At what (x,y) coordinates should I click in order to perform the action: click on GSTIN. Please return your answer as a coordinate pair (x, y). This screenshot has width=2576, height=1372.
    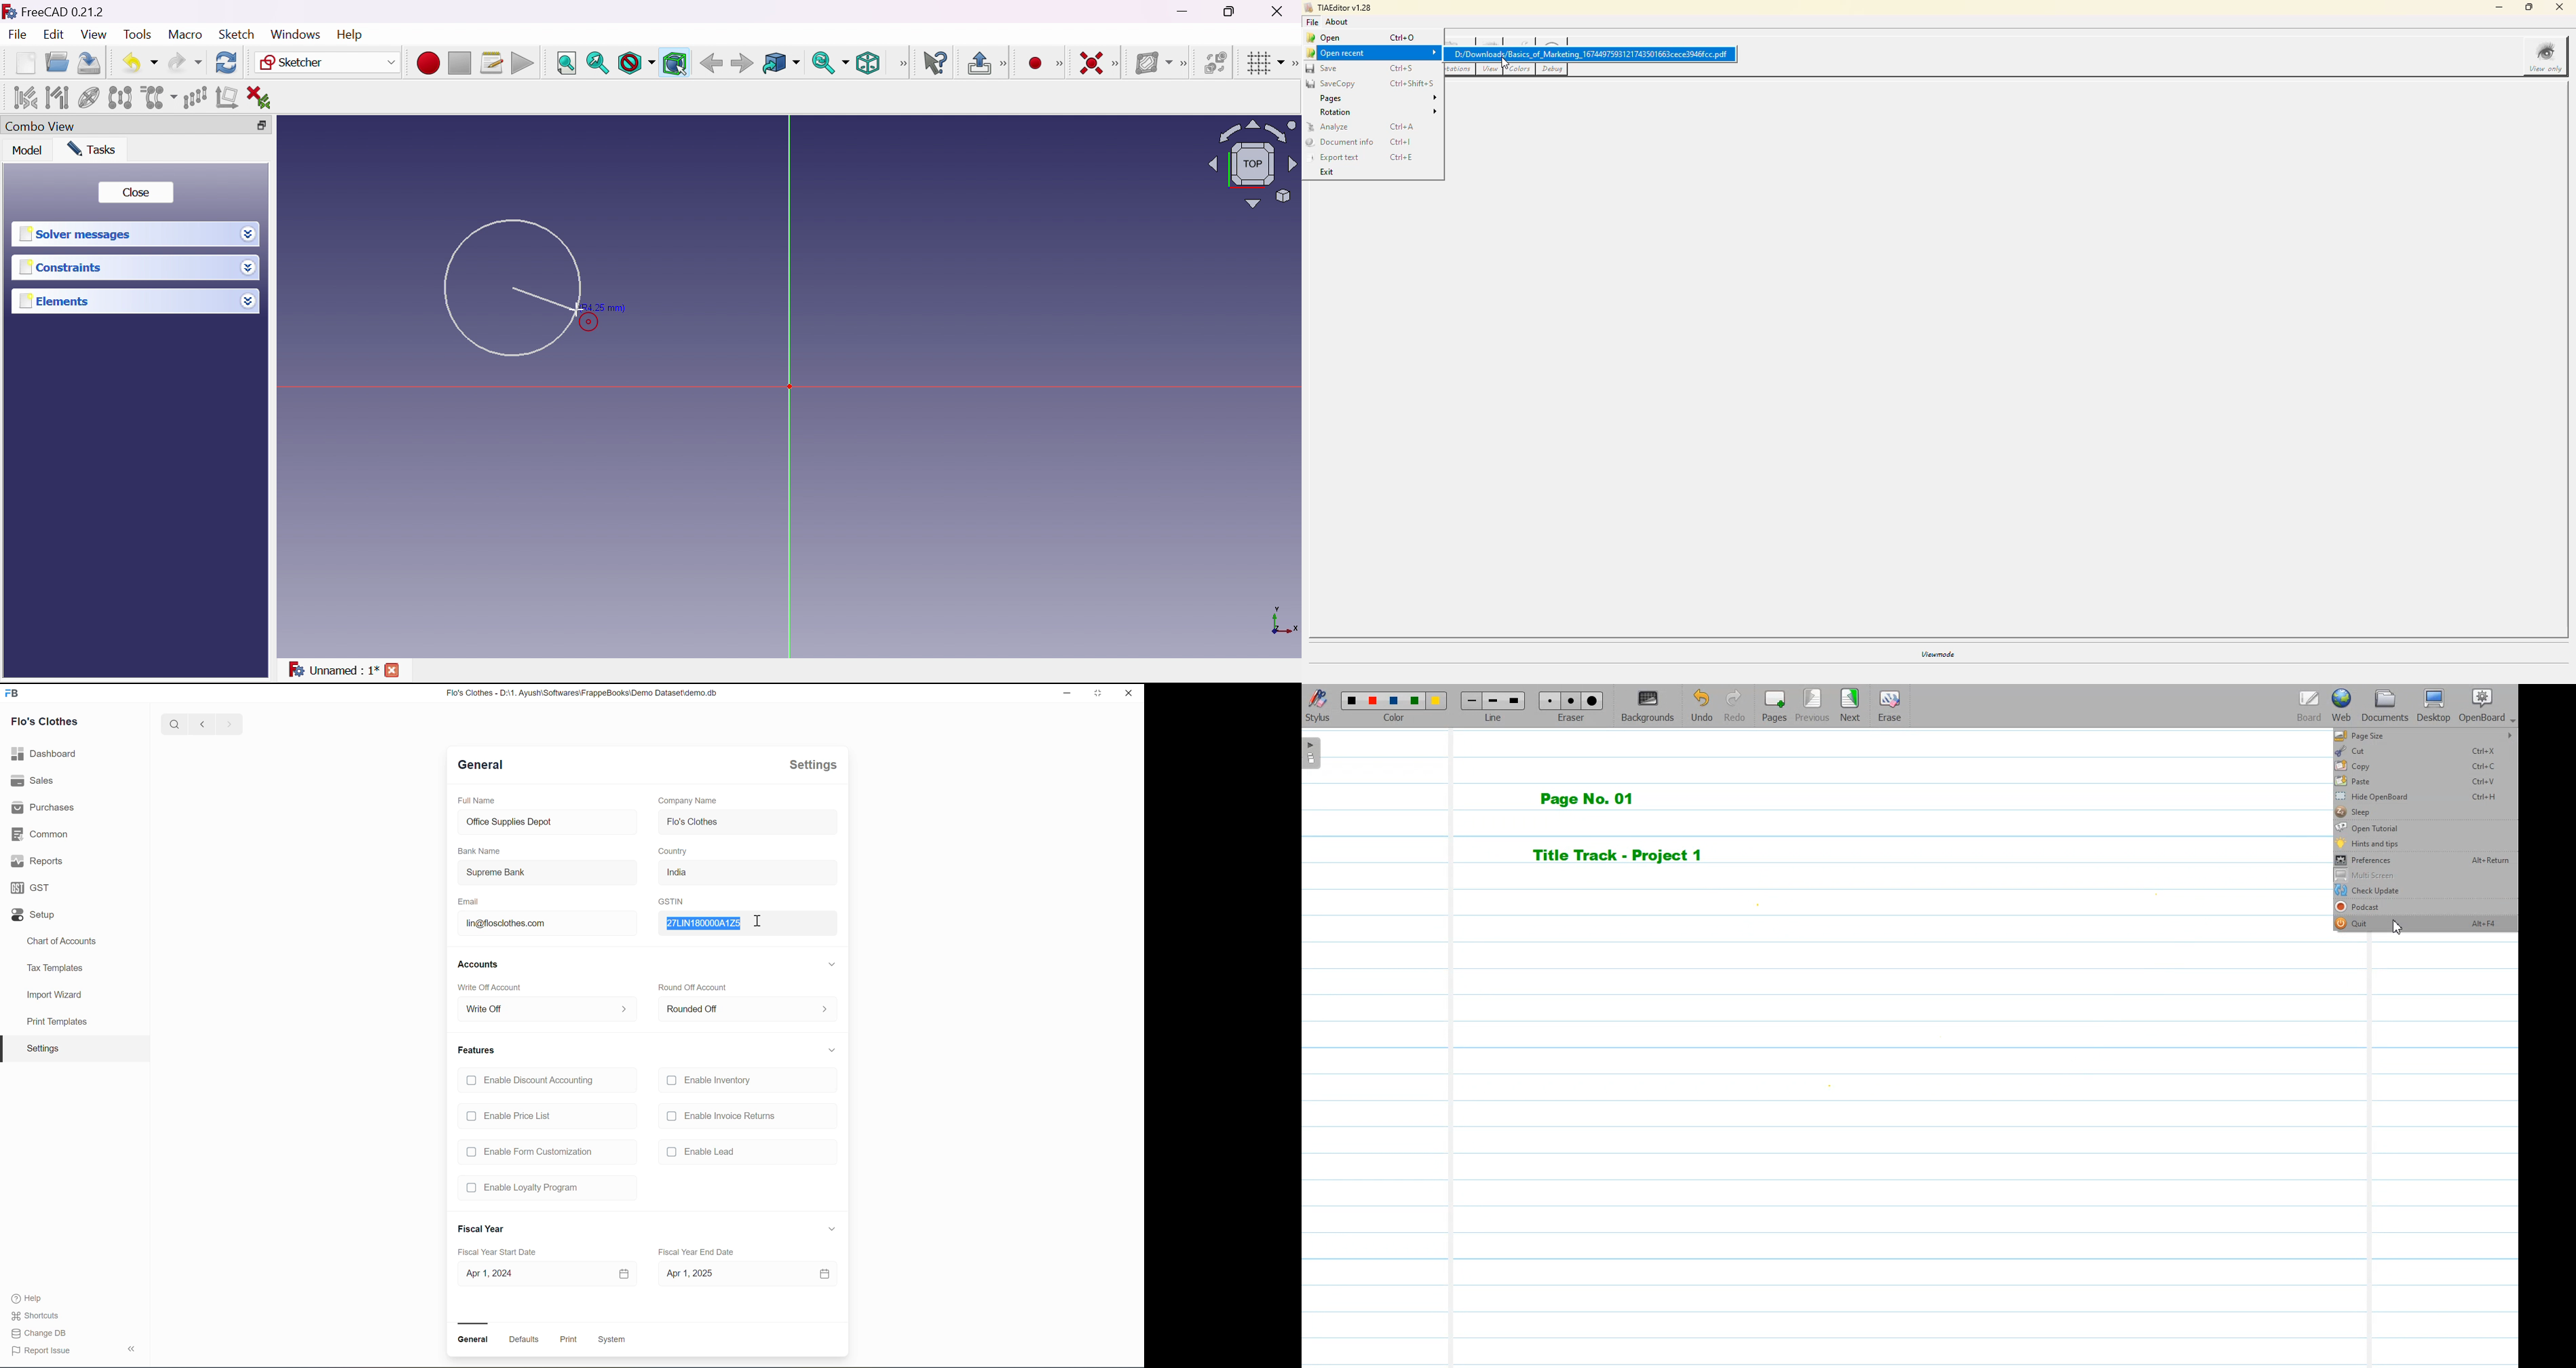
    Looking at the image, I should click on (671, 901).